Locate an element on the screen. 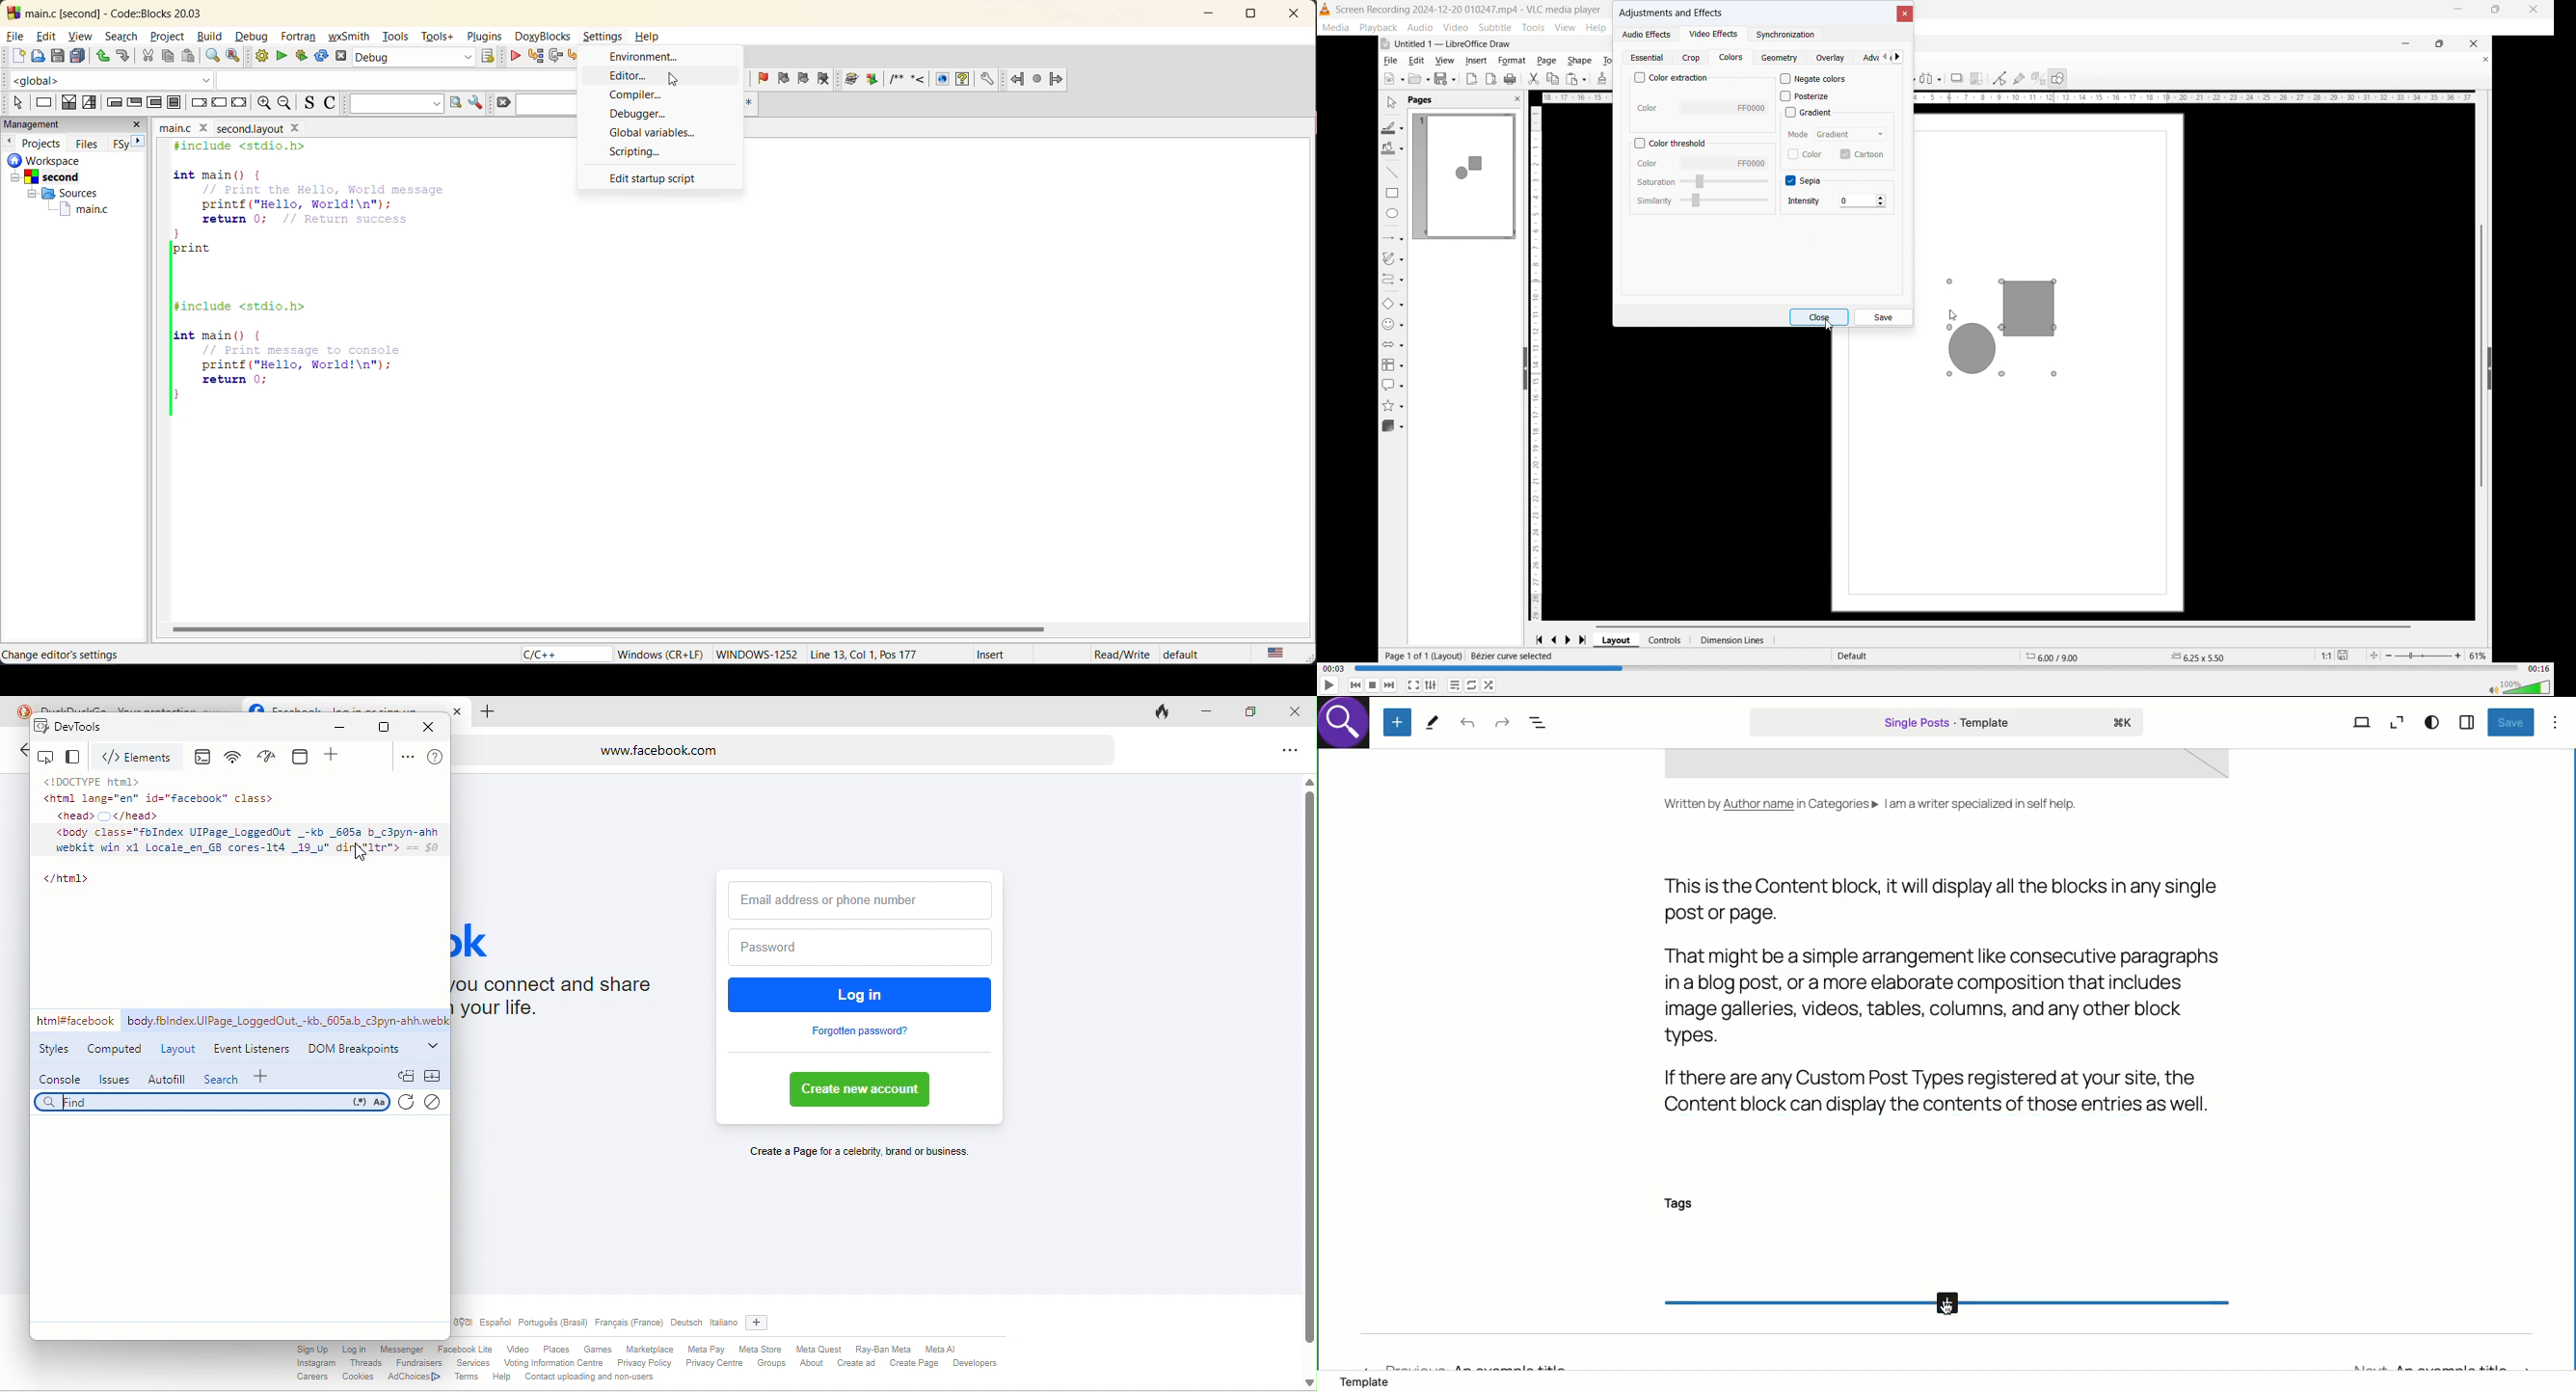  Saturation is located at coordinates (1657, 183).